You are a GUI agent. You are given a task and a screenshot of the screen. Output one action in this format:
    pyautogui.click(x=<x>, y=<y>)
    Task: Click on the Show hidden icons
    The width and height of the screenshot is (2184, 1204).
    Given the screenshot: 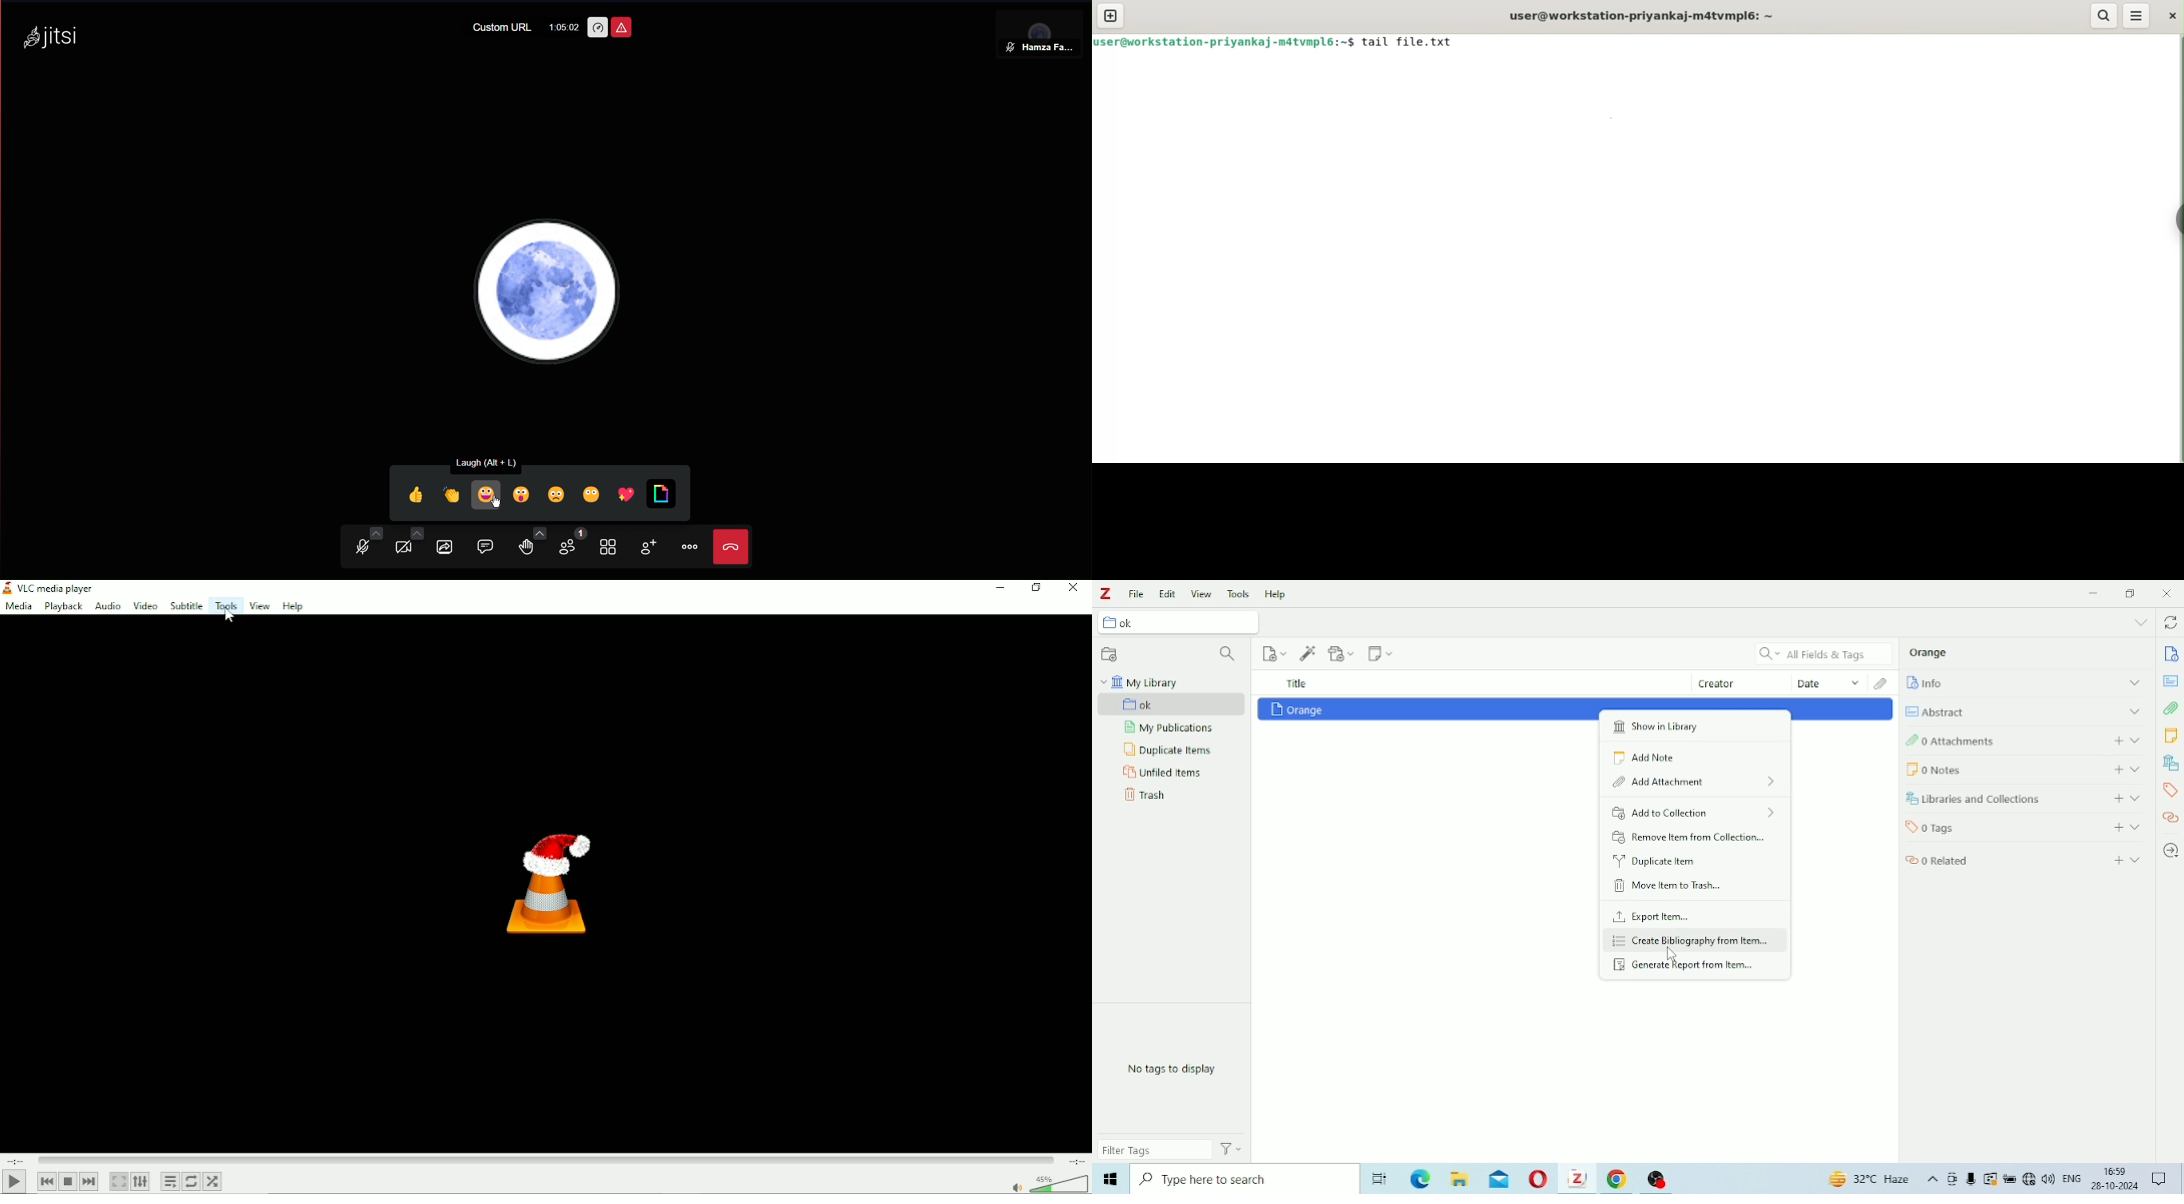 What is the action you would take?
    pyautogui.click(x=1933, y=1180)
    